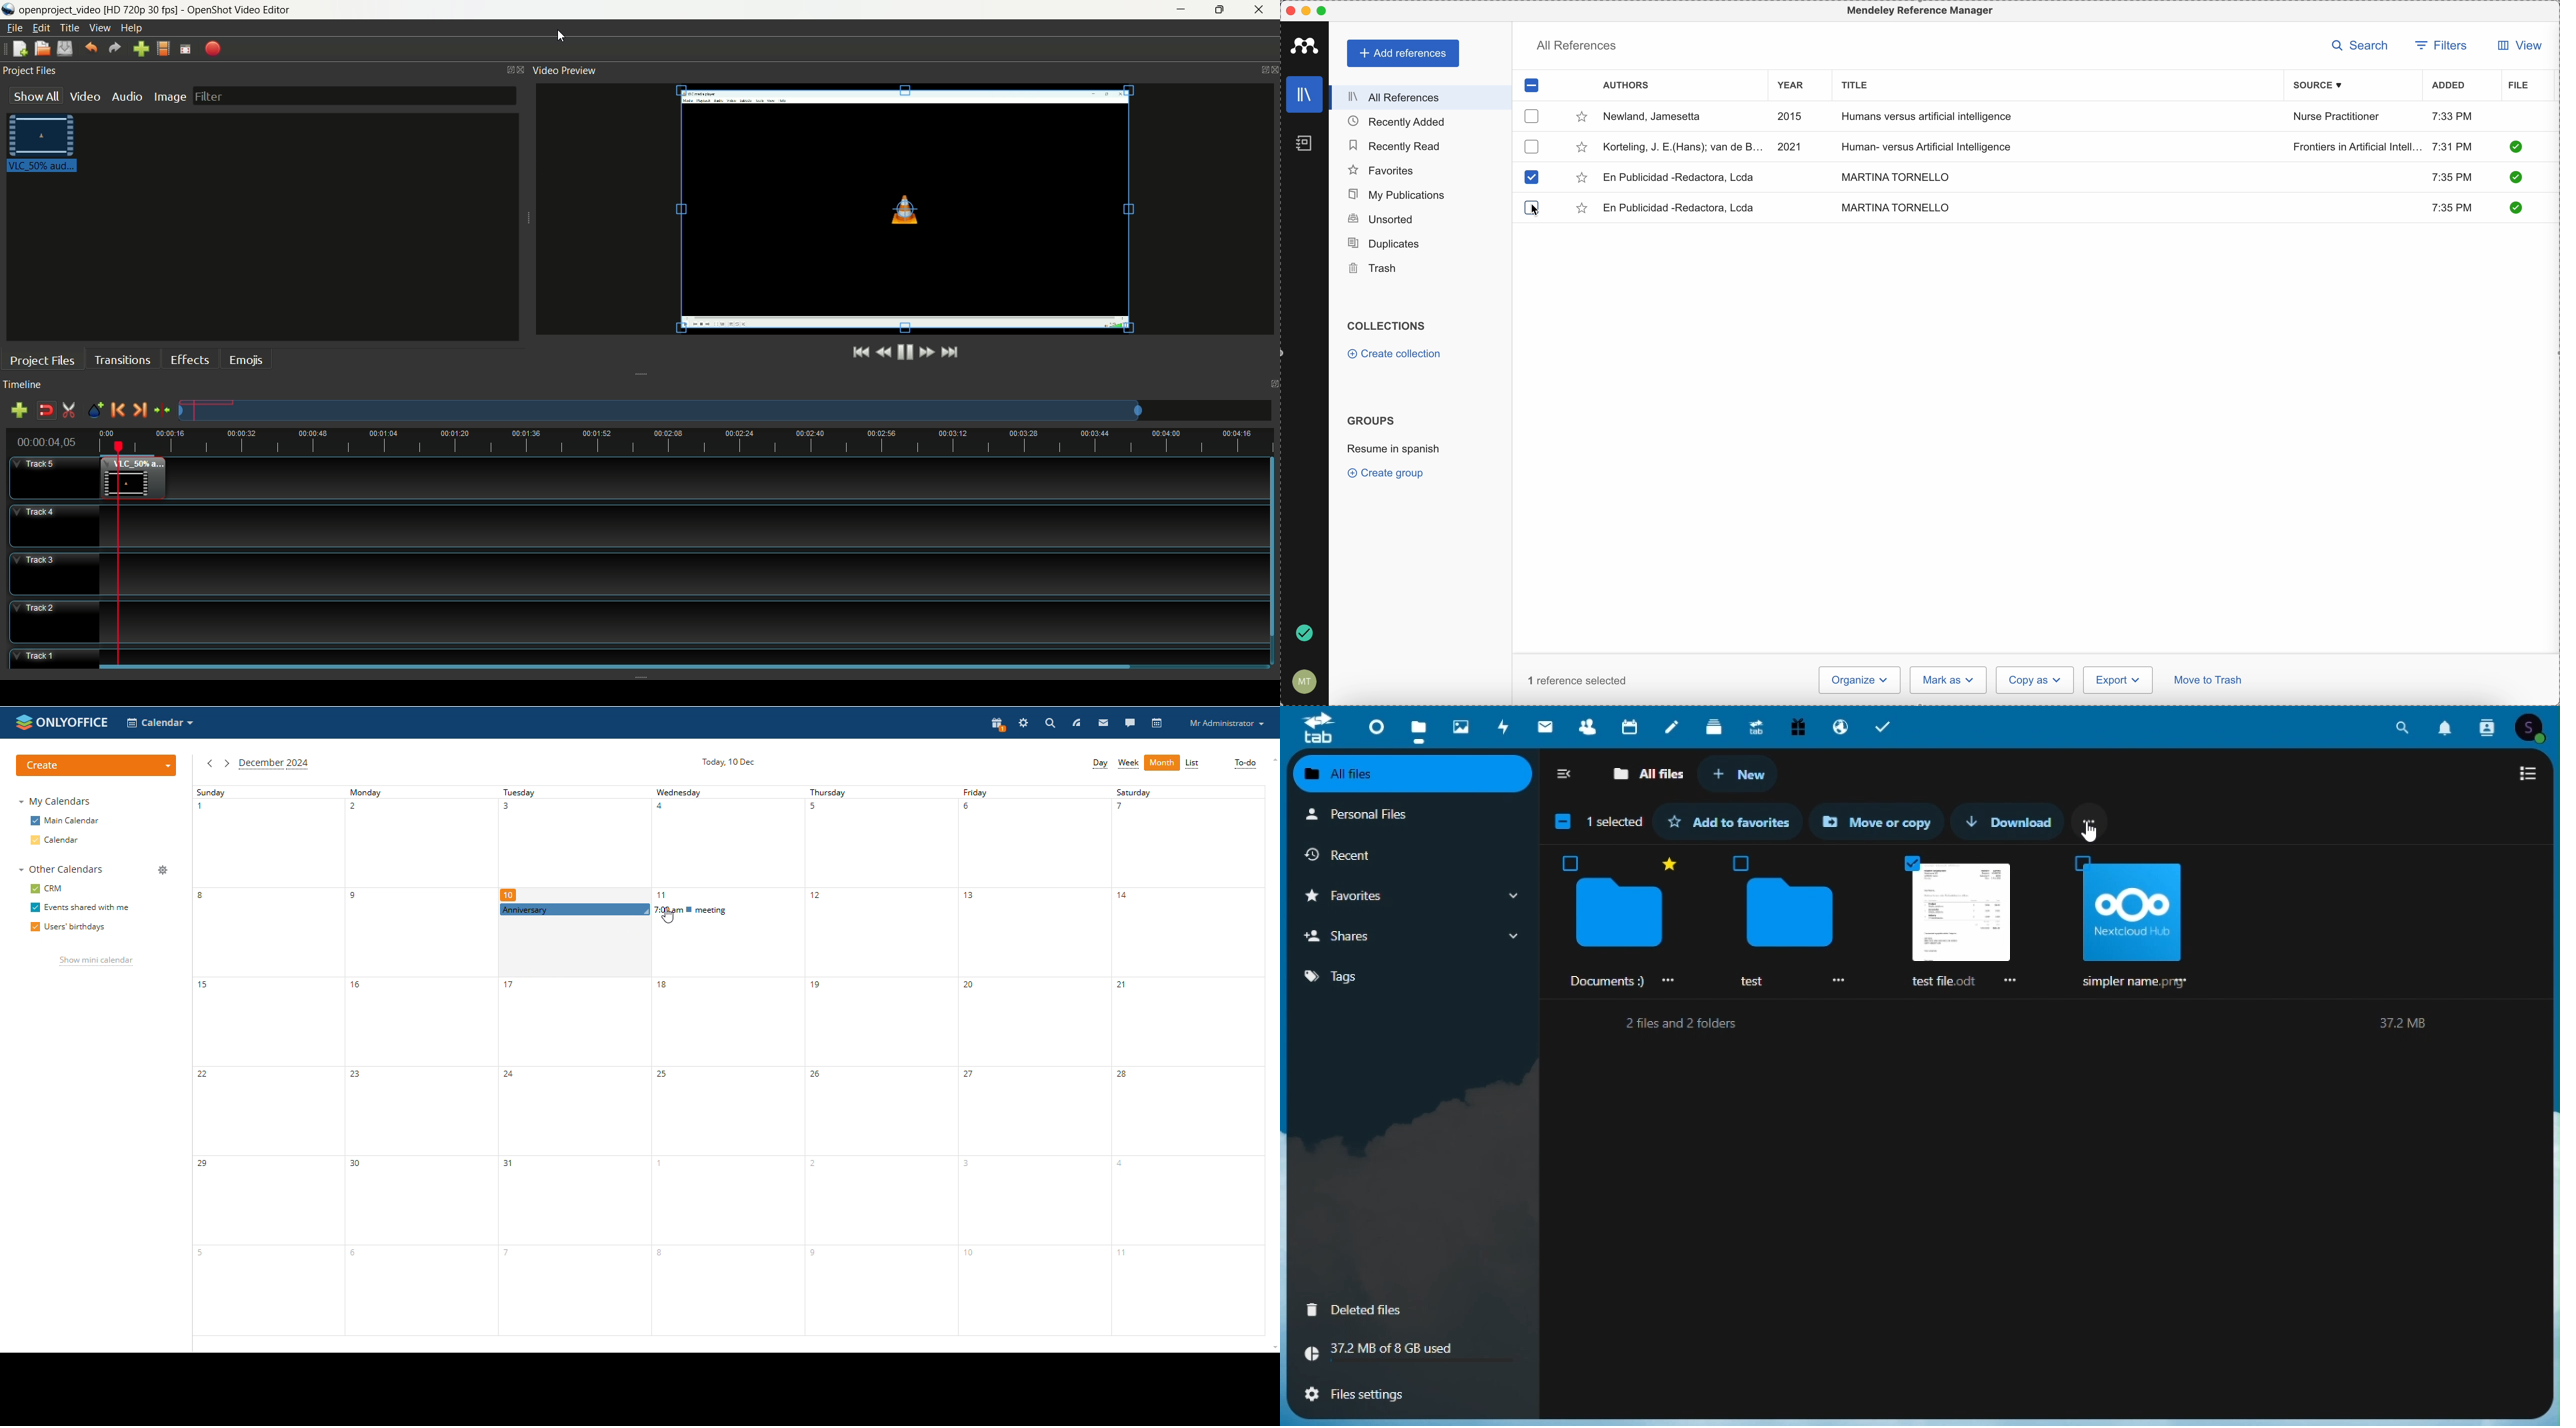  I want to click on month view, so click(1163, 763).